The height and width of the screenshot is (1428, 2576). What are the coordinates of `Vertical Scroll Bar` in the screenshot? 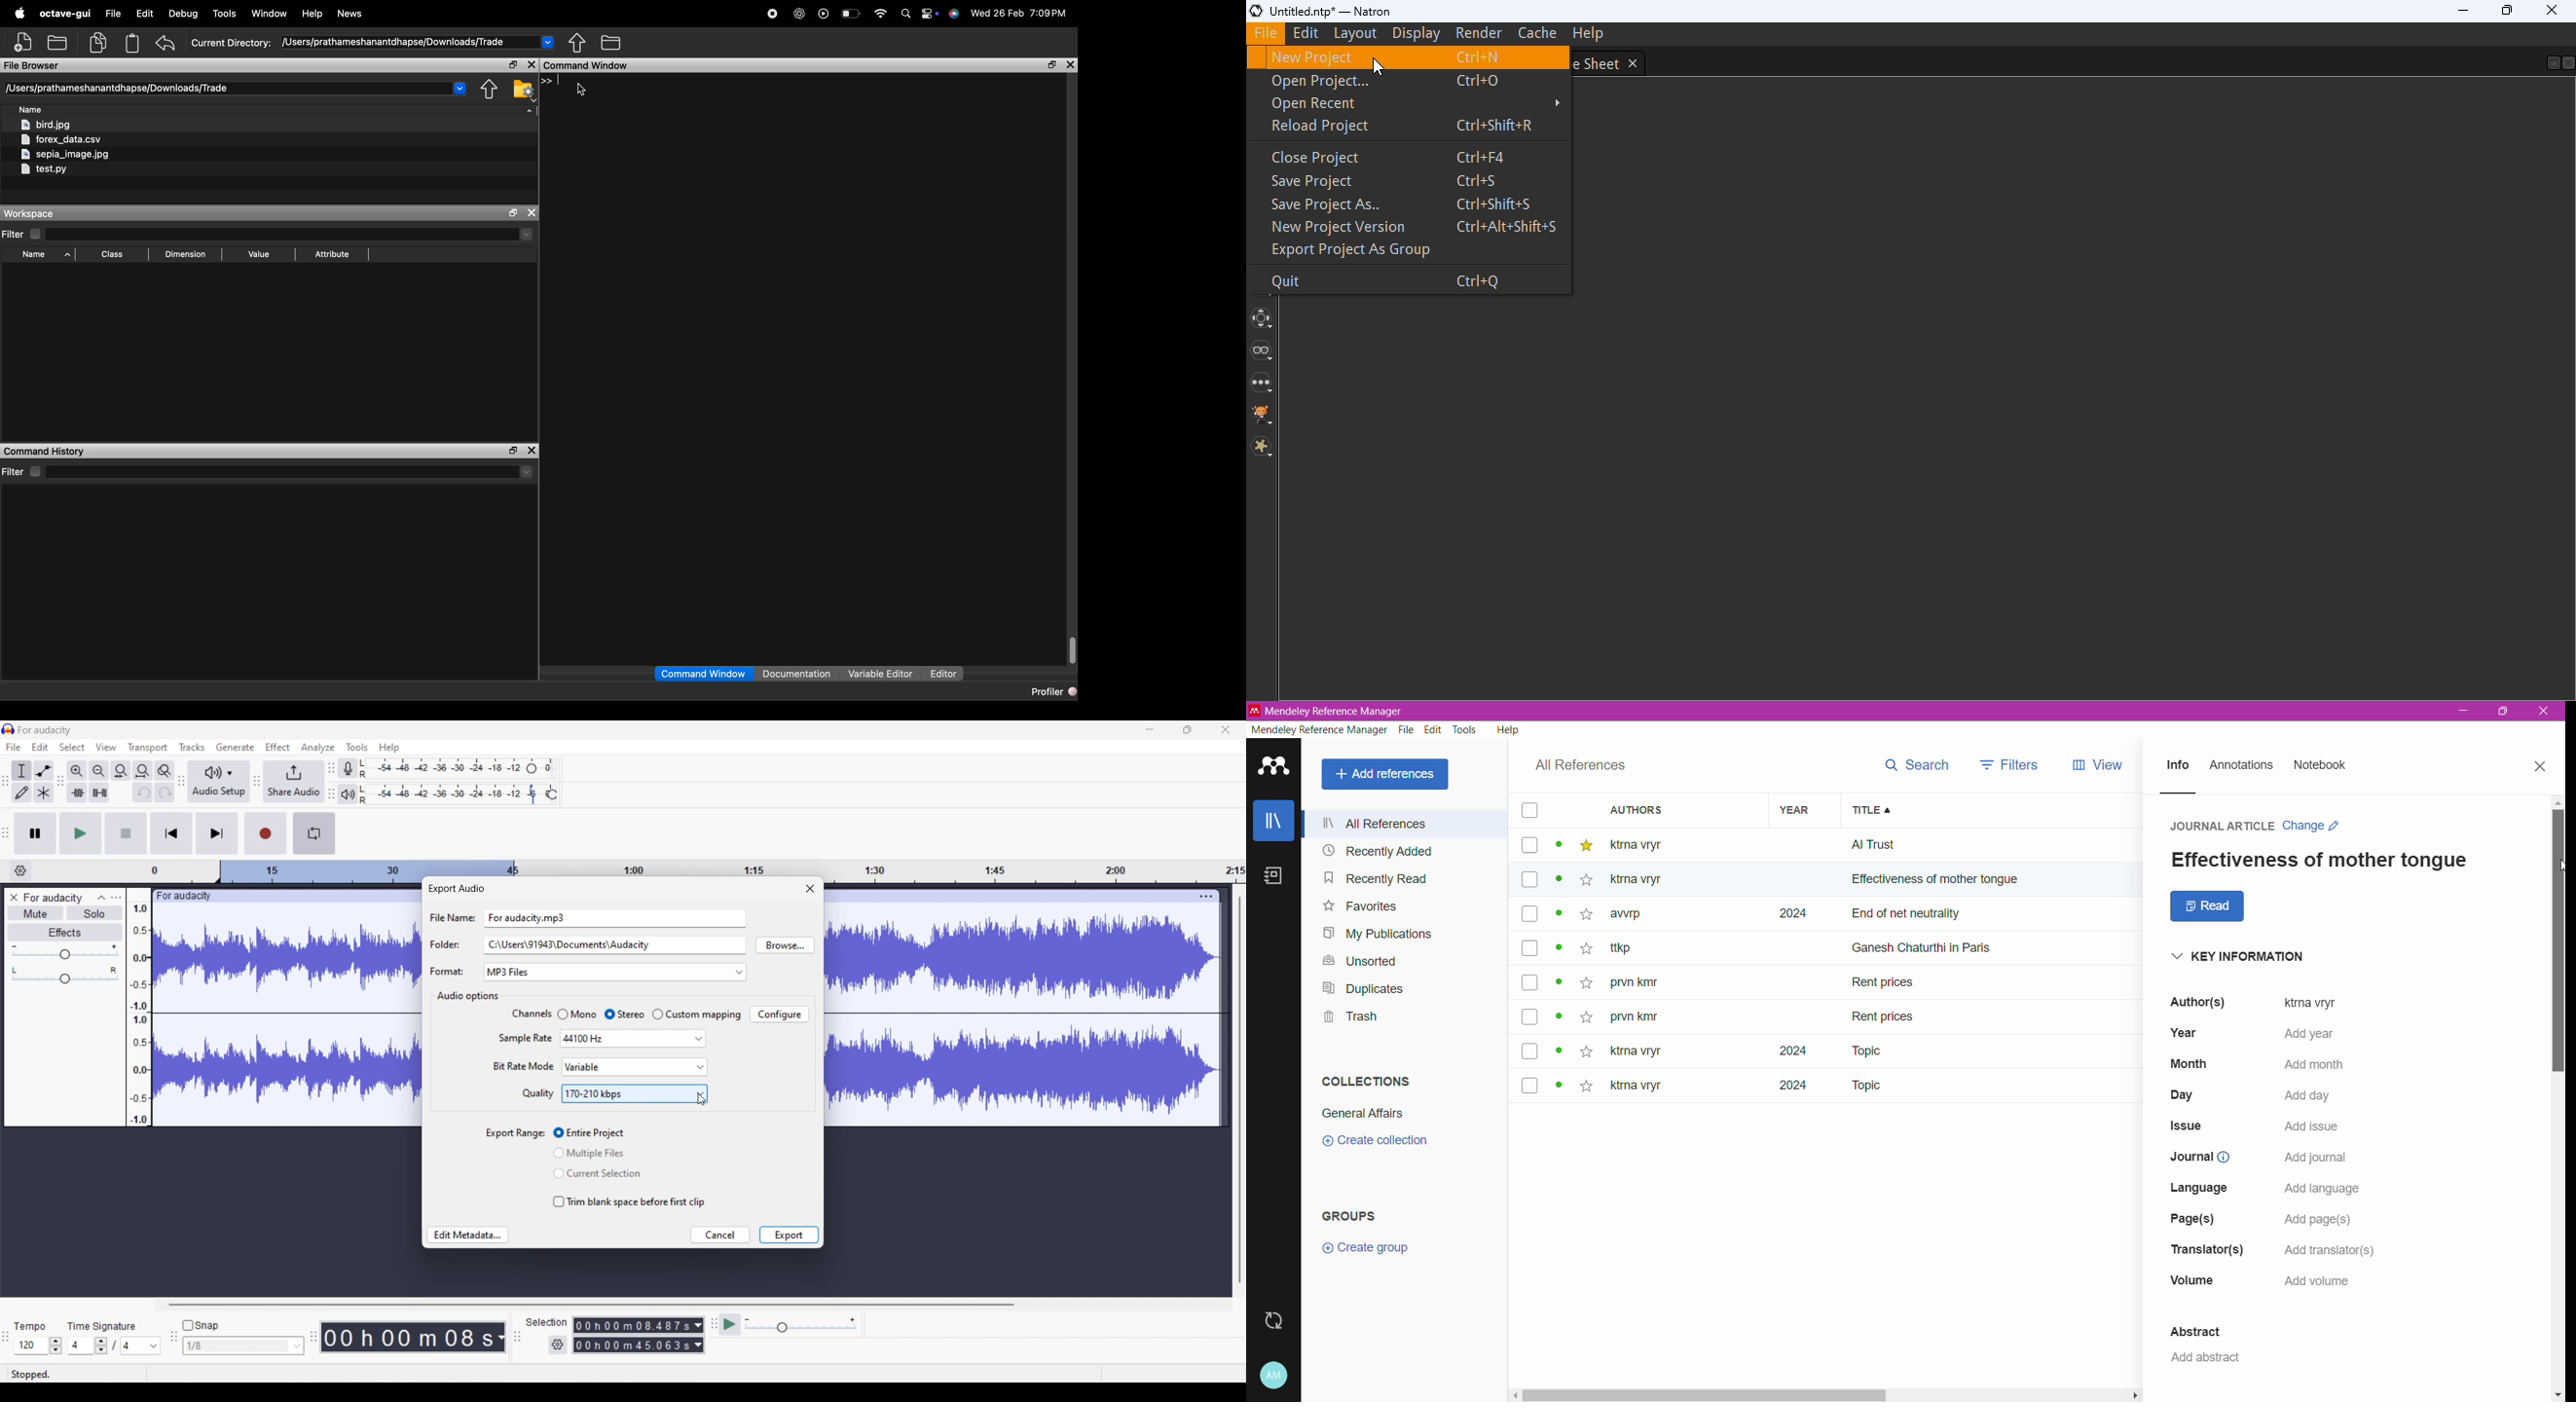 It's located at (2557, 1098).